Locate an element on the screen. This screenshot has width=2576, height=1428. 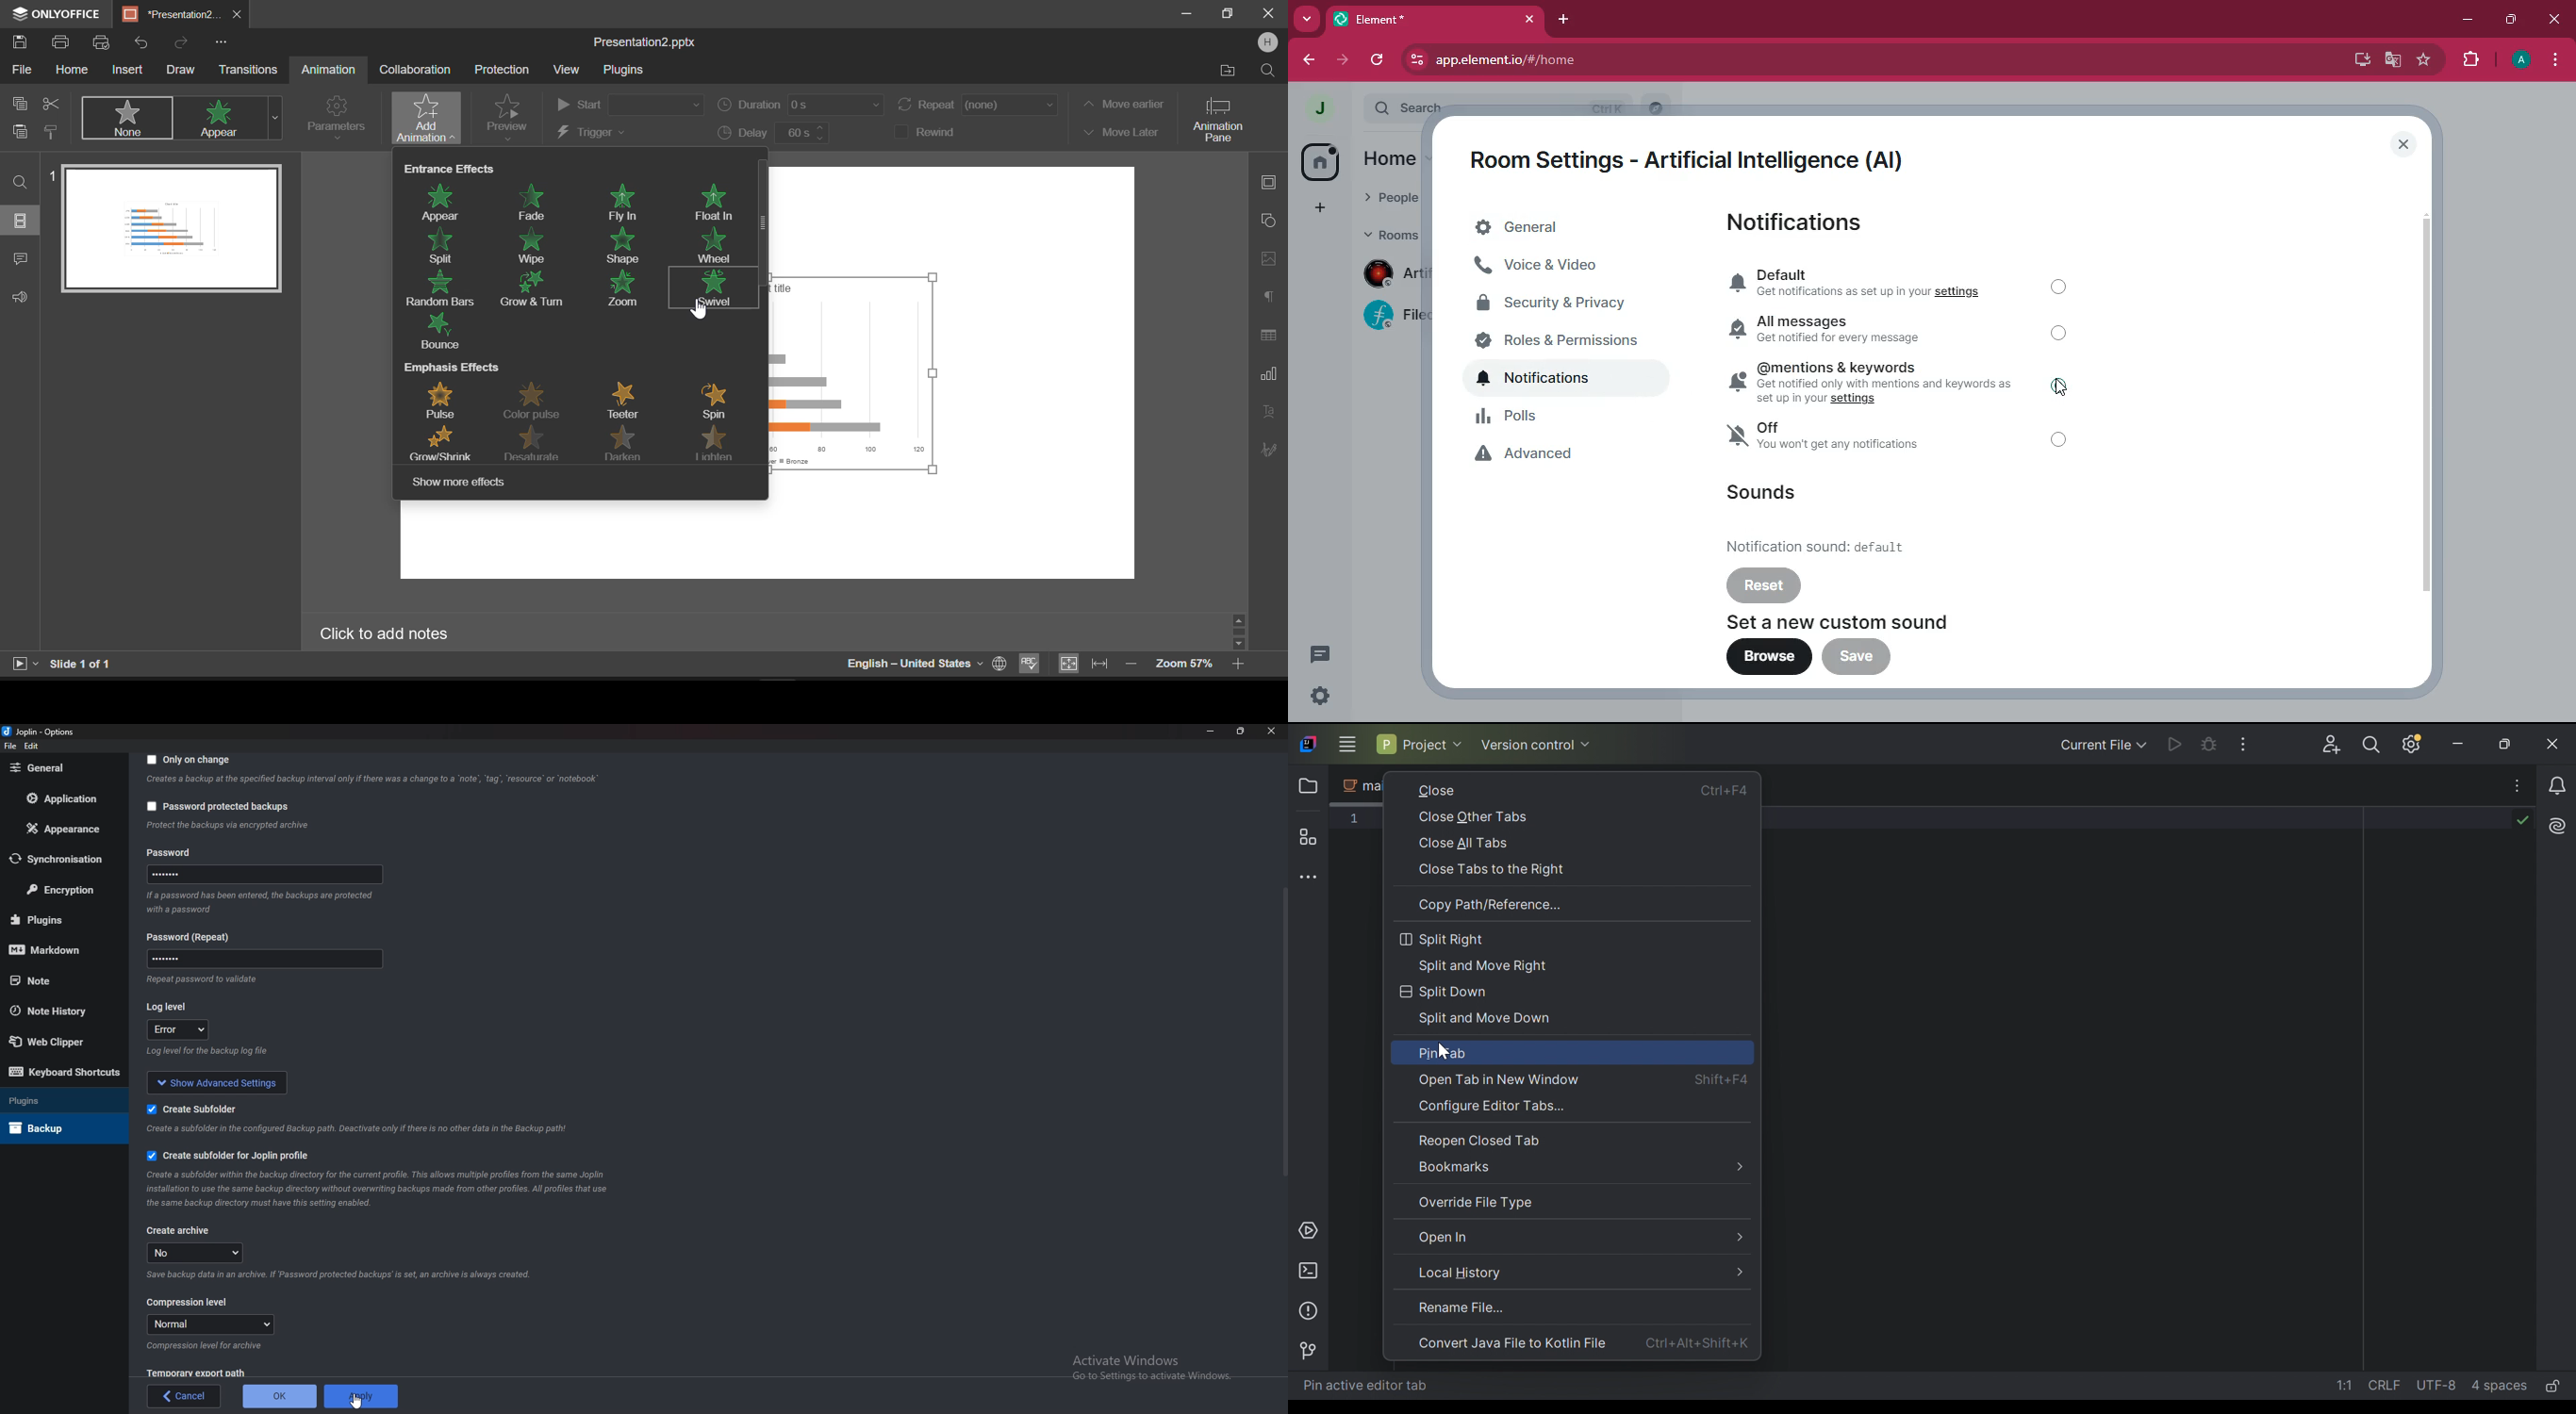
Temporary export path is located at coordinates (195, 1373).